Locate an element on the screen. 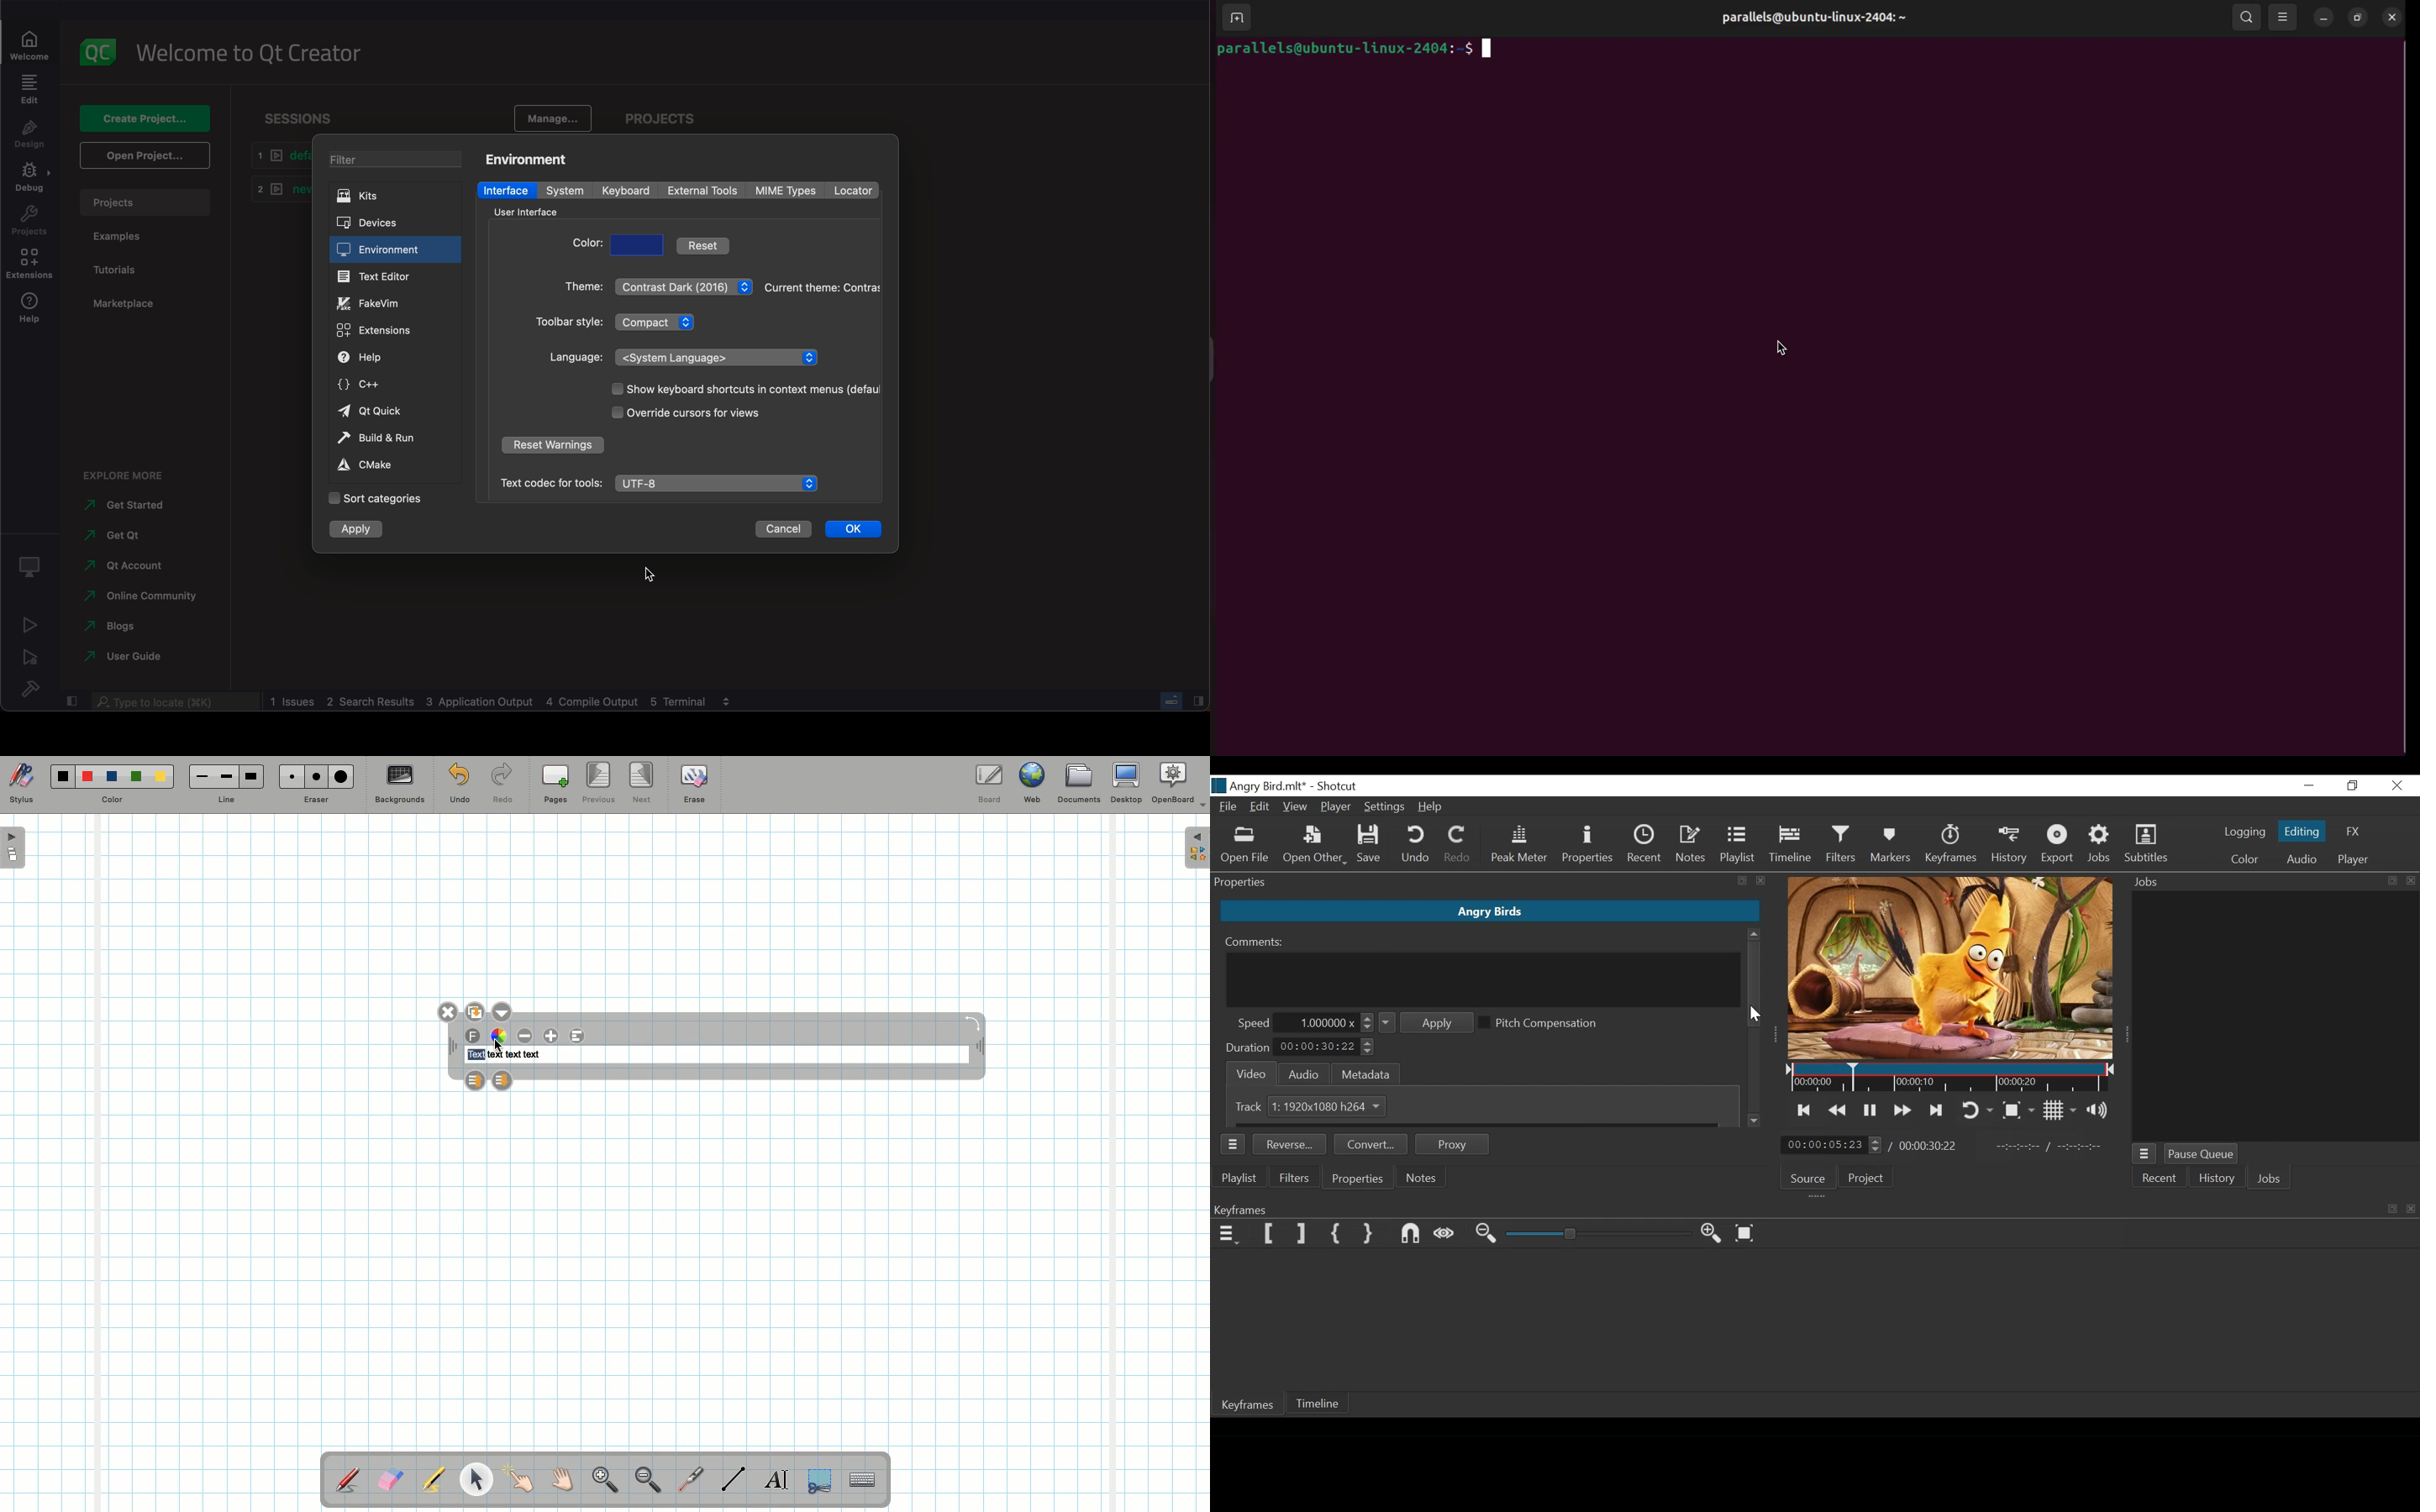 Image resolution: width=2436 pixels, height=1512 pixels. Properties is located at coordinates (1586, 846).